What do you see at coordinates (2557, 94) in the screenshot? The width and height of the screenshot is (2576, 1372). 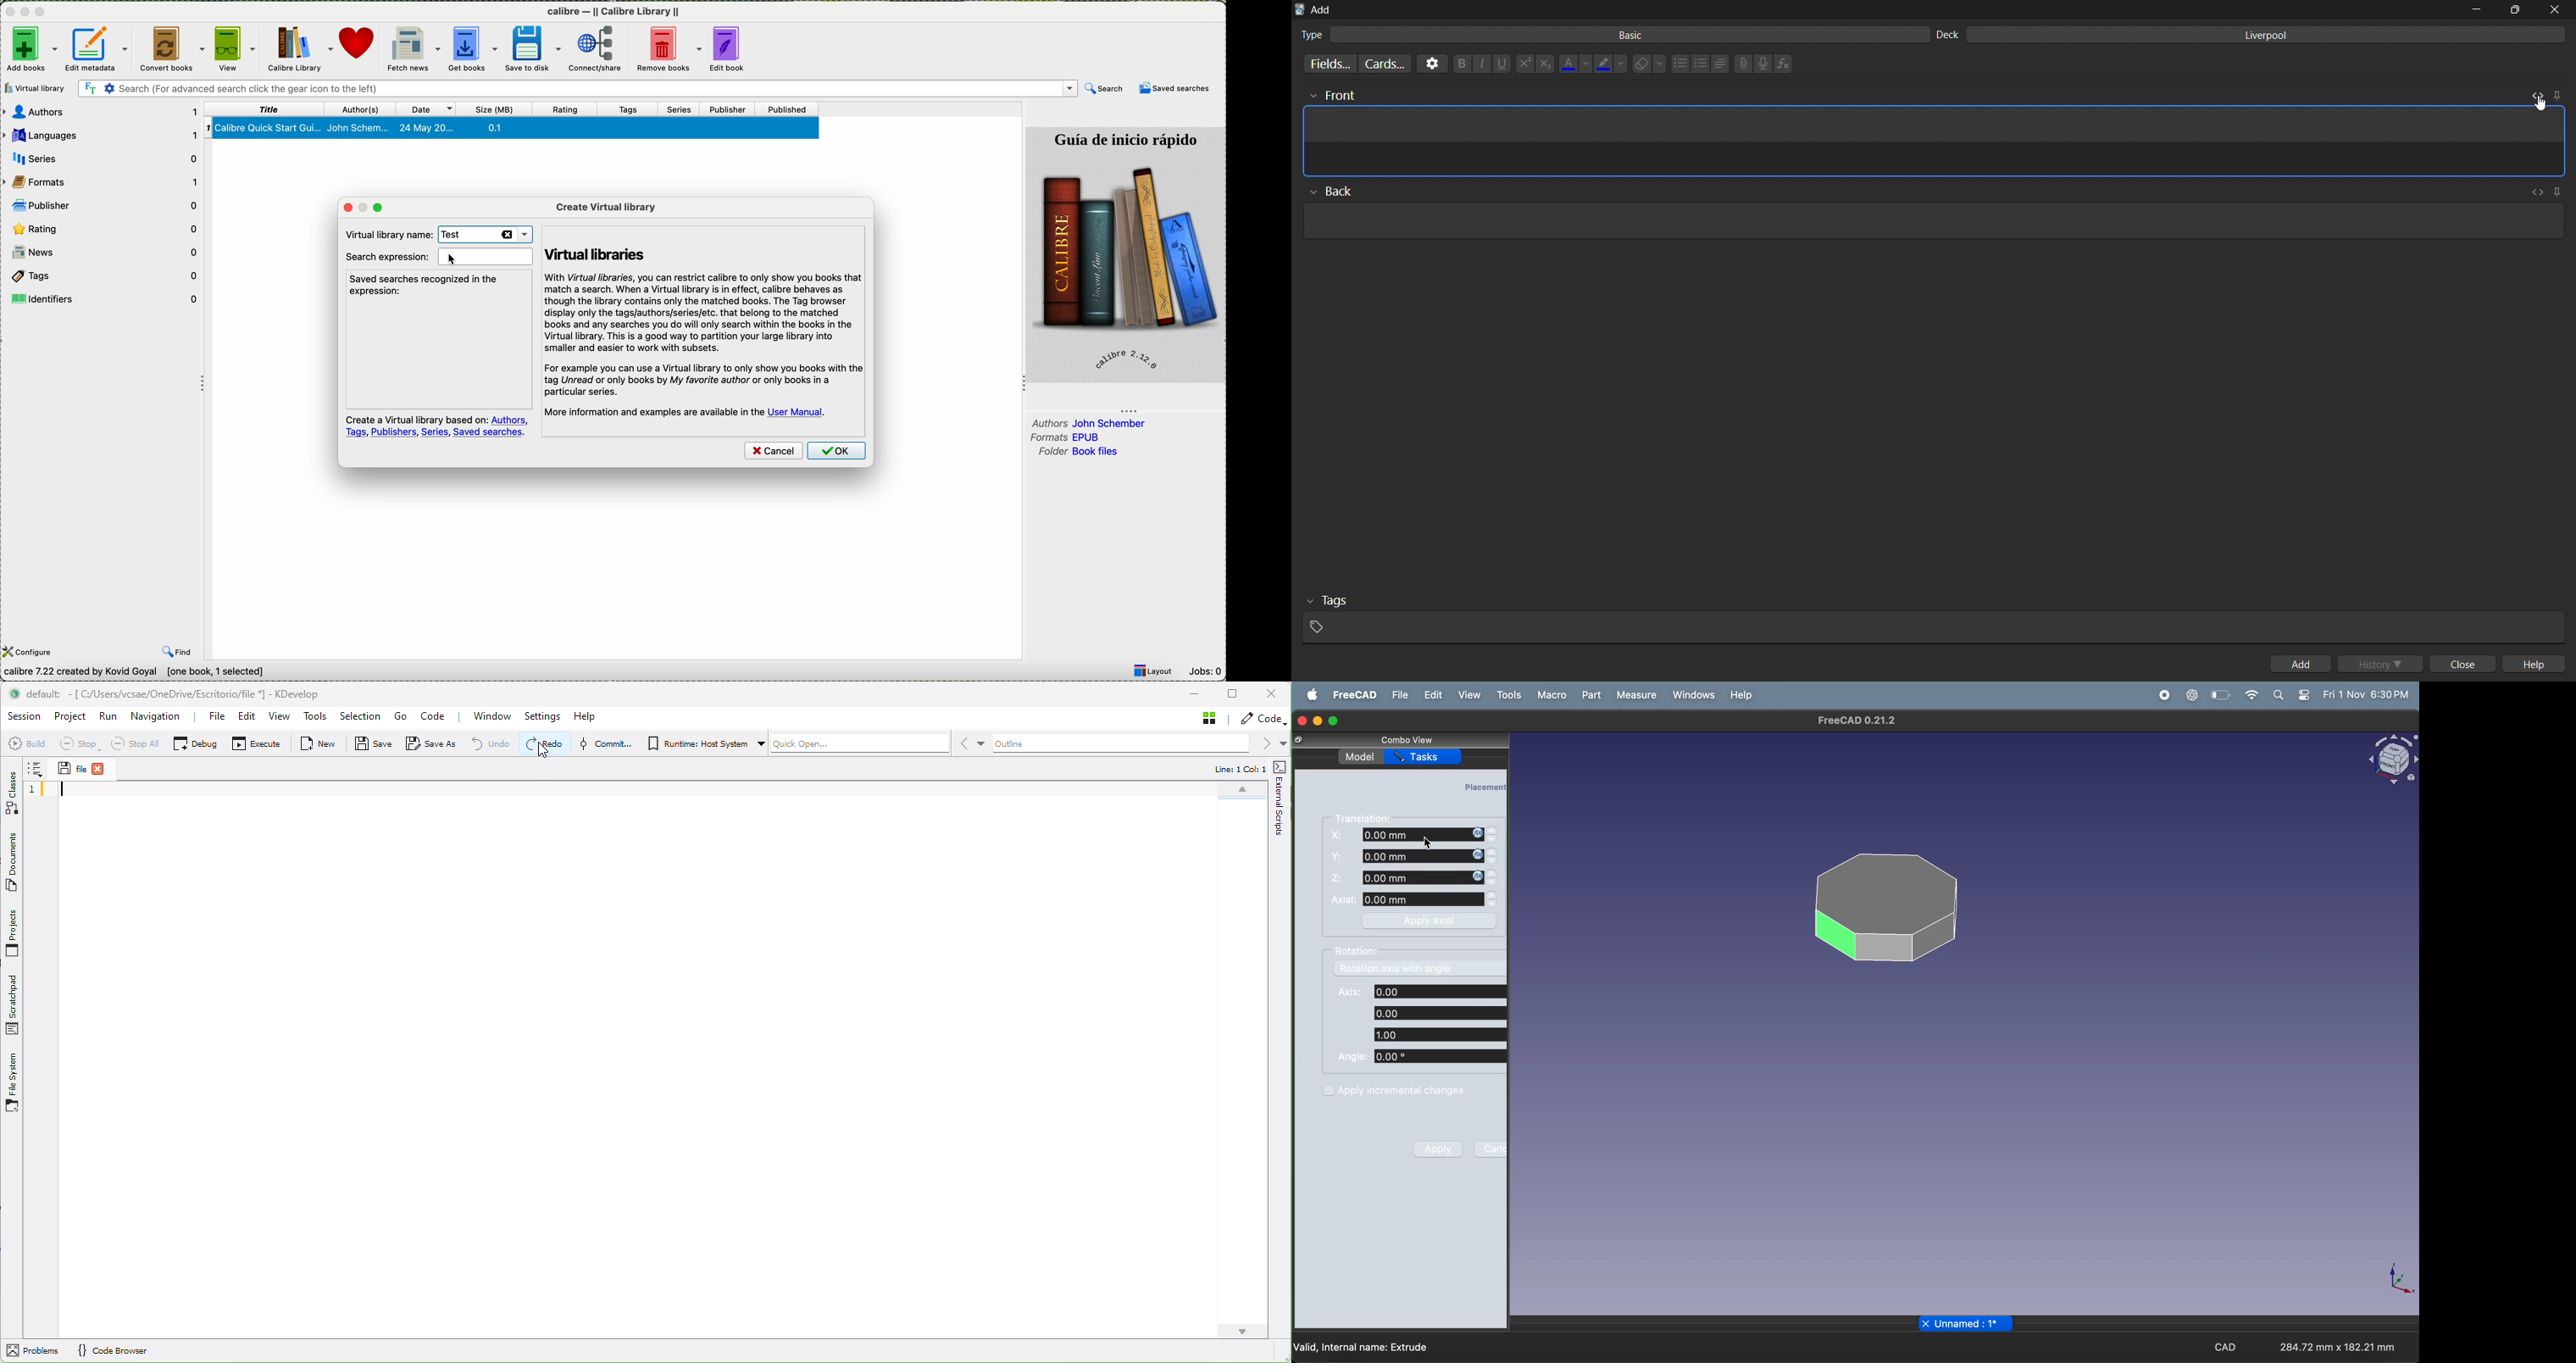 I see `pin` at bounding box center [2557, 94].